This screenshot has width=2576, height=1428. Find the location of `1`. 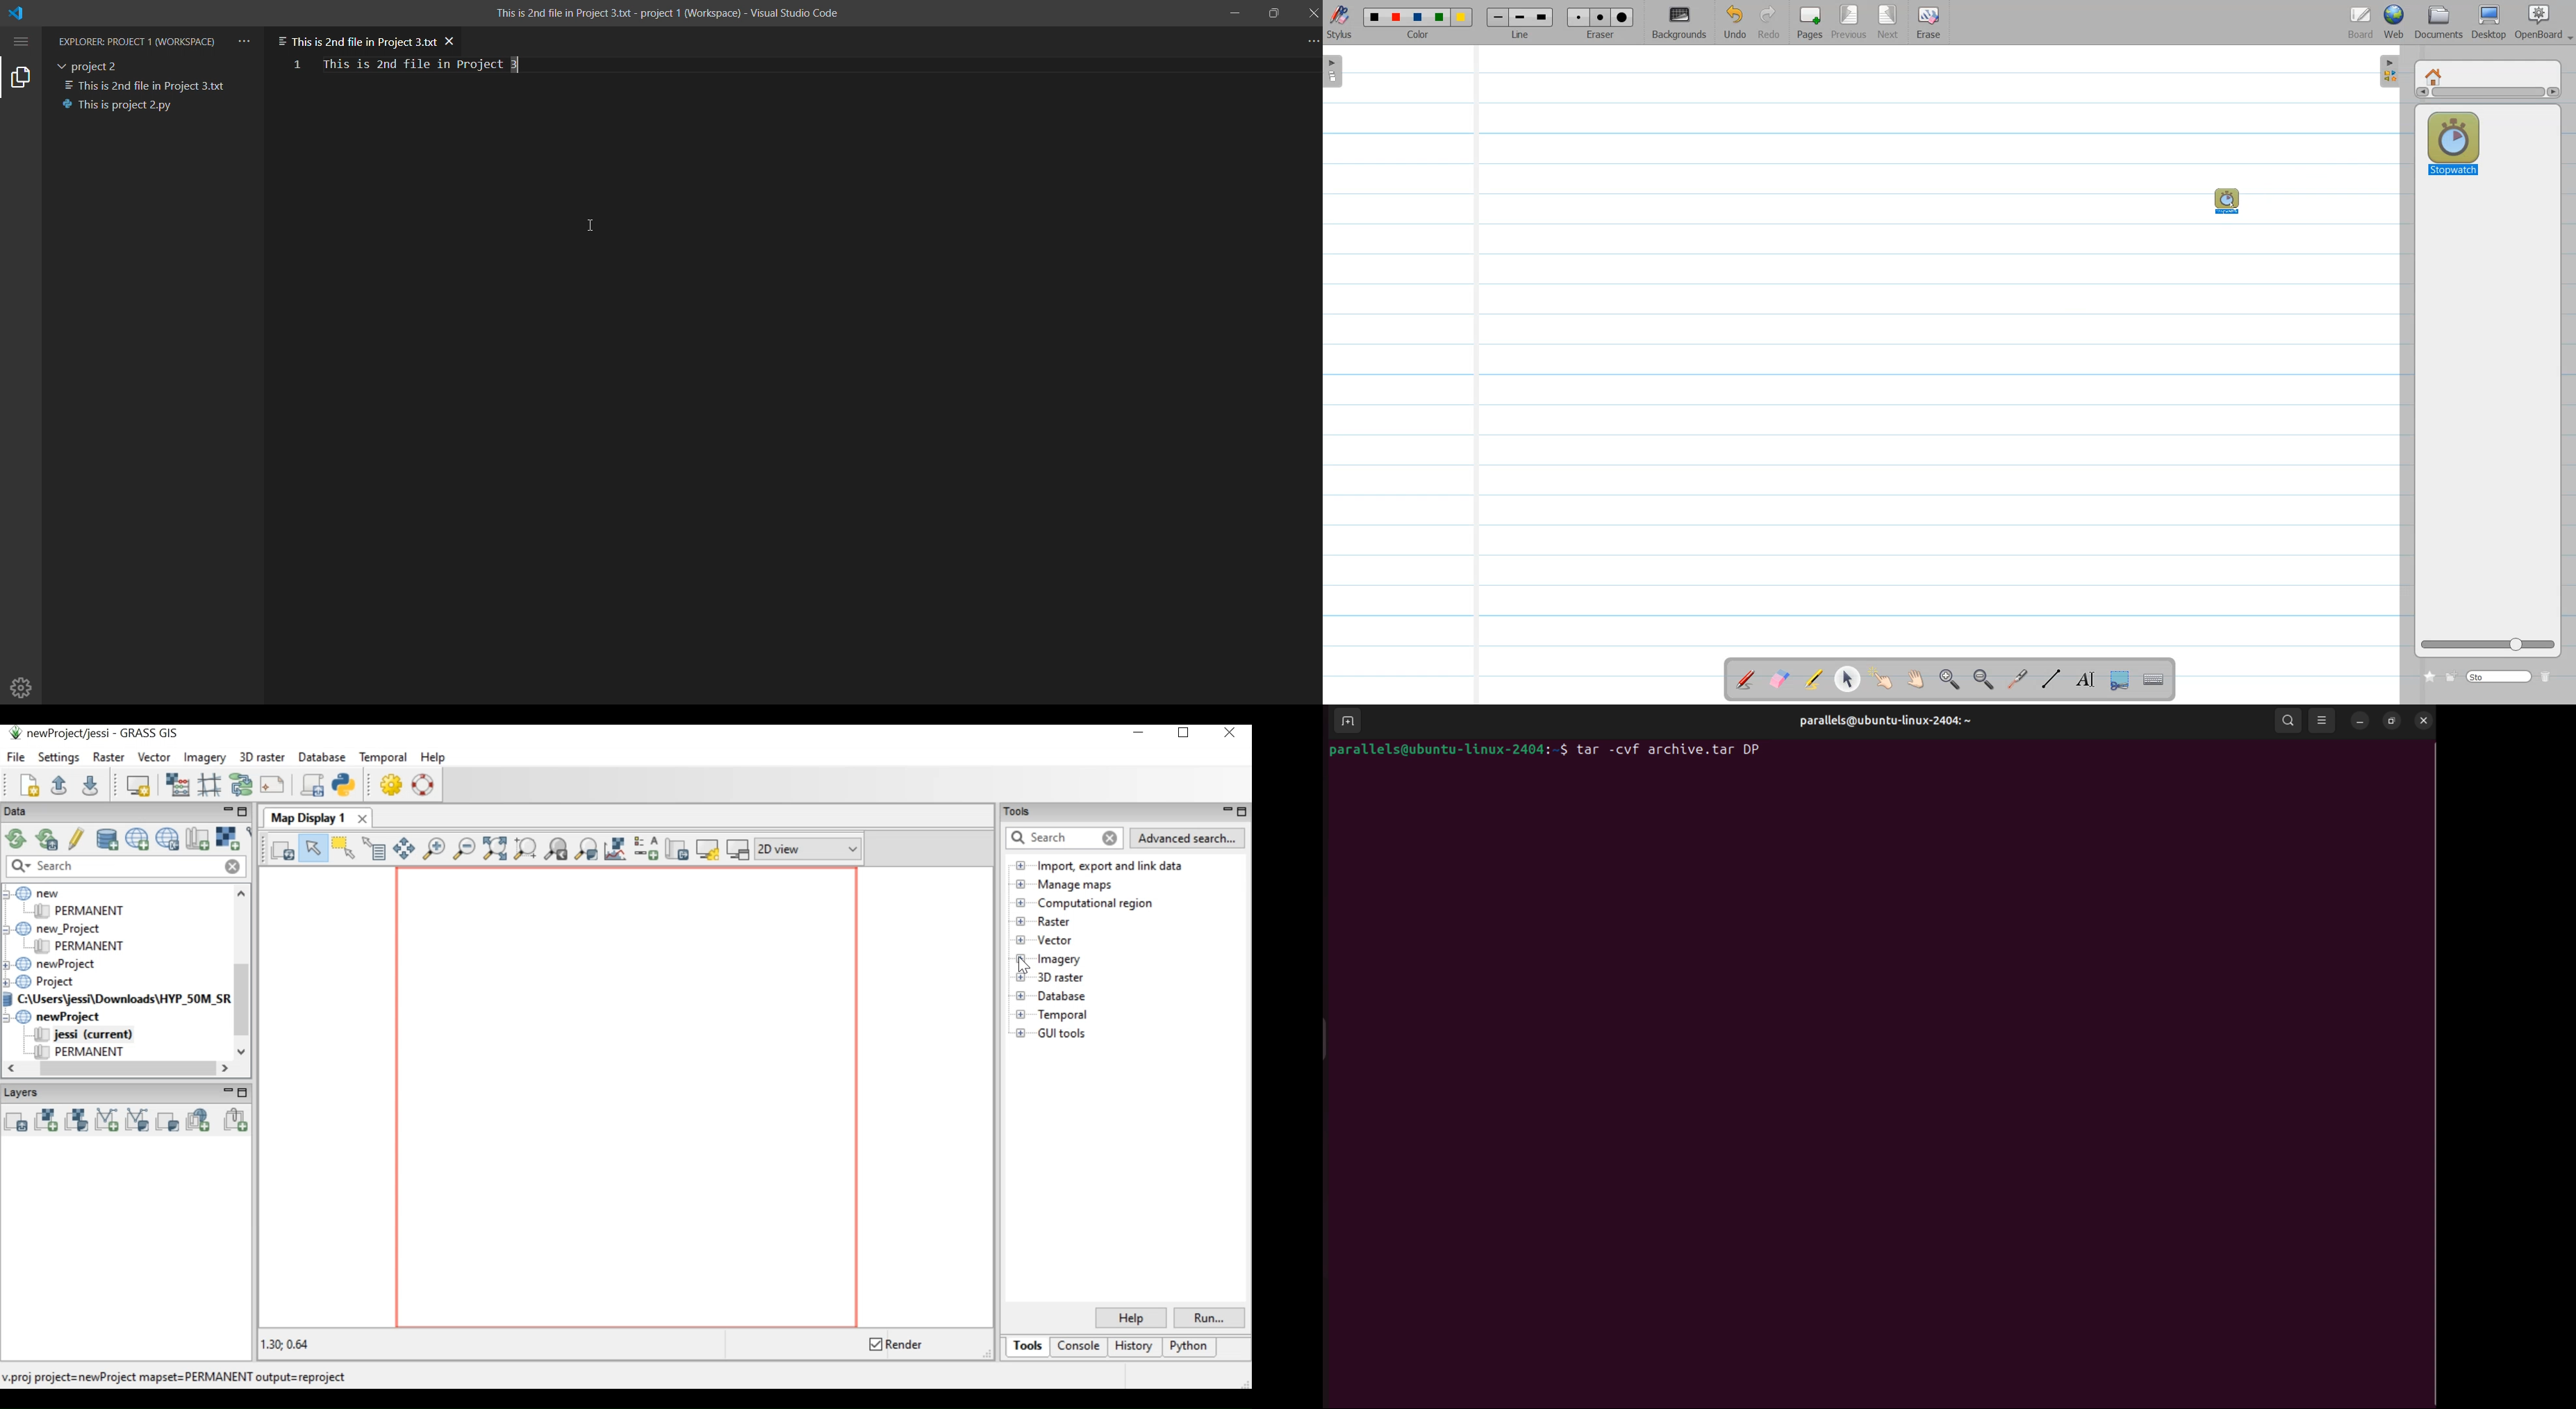

1 is located at coordinates (297, 64).